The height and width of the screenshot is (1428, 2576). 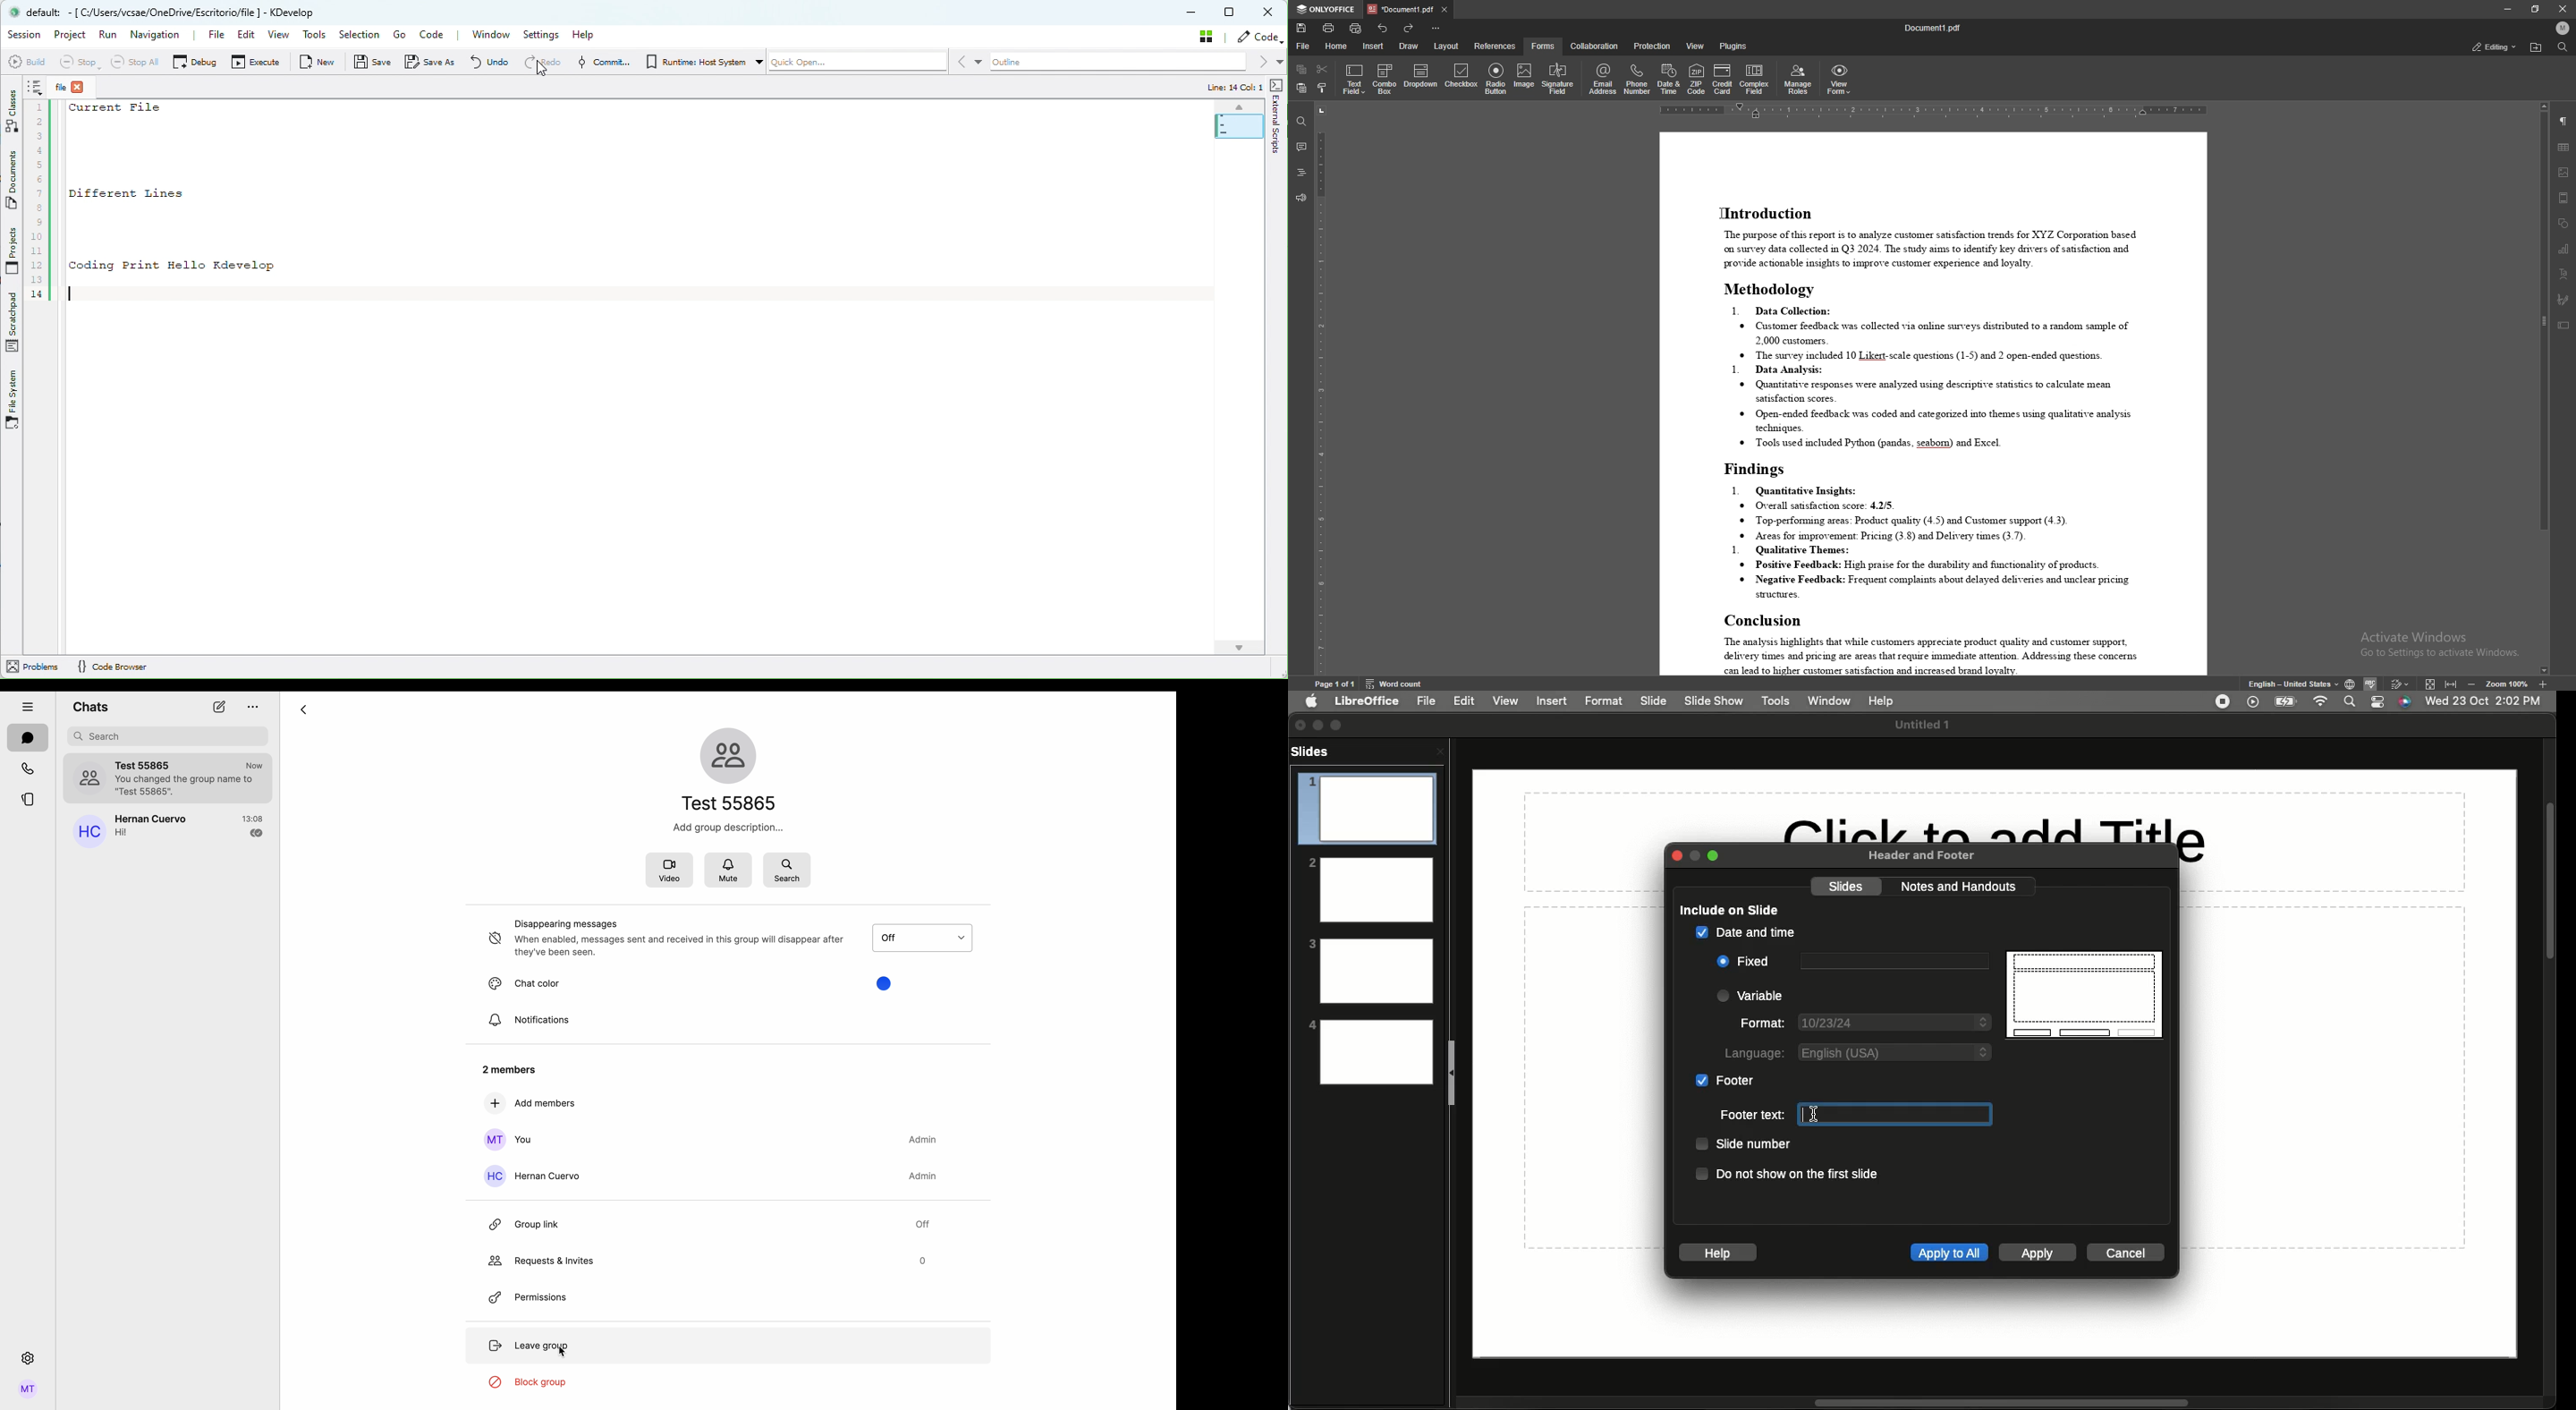 What do you see at coordinates (787, 870) in the screenshot?
I see `search button` at bounding box center [787, 870].